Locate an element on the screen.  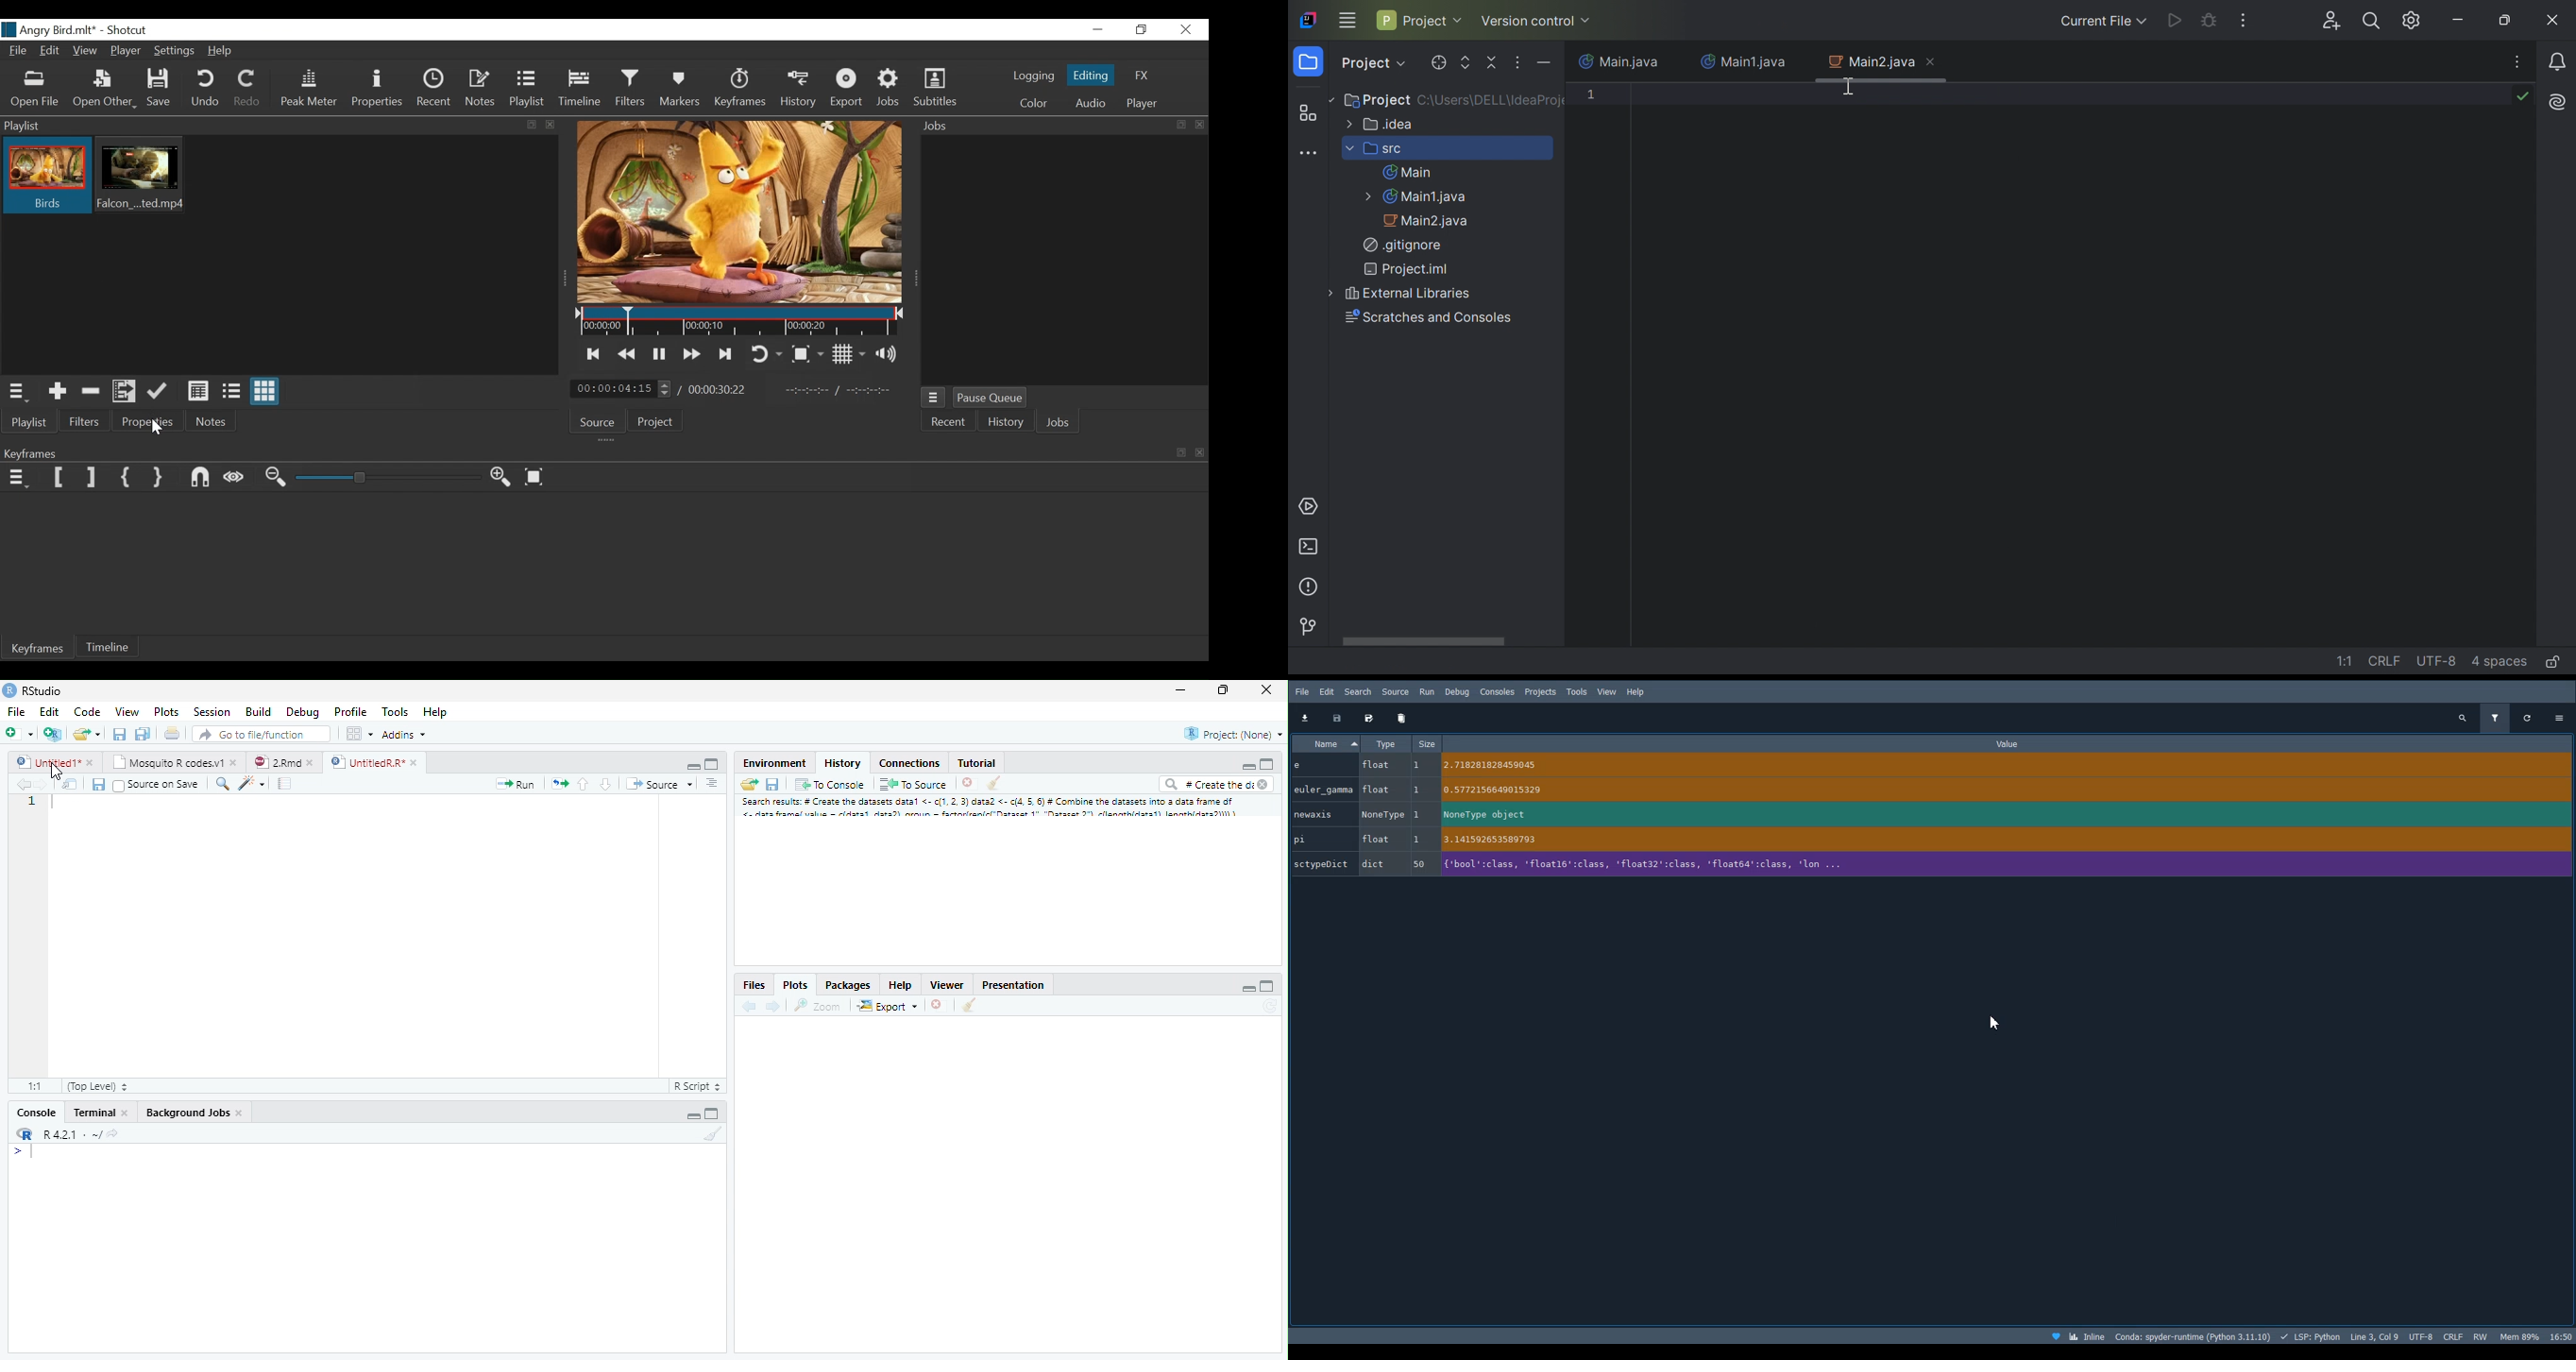
Peak Meter is located at coordinates (307, 89).